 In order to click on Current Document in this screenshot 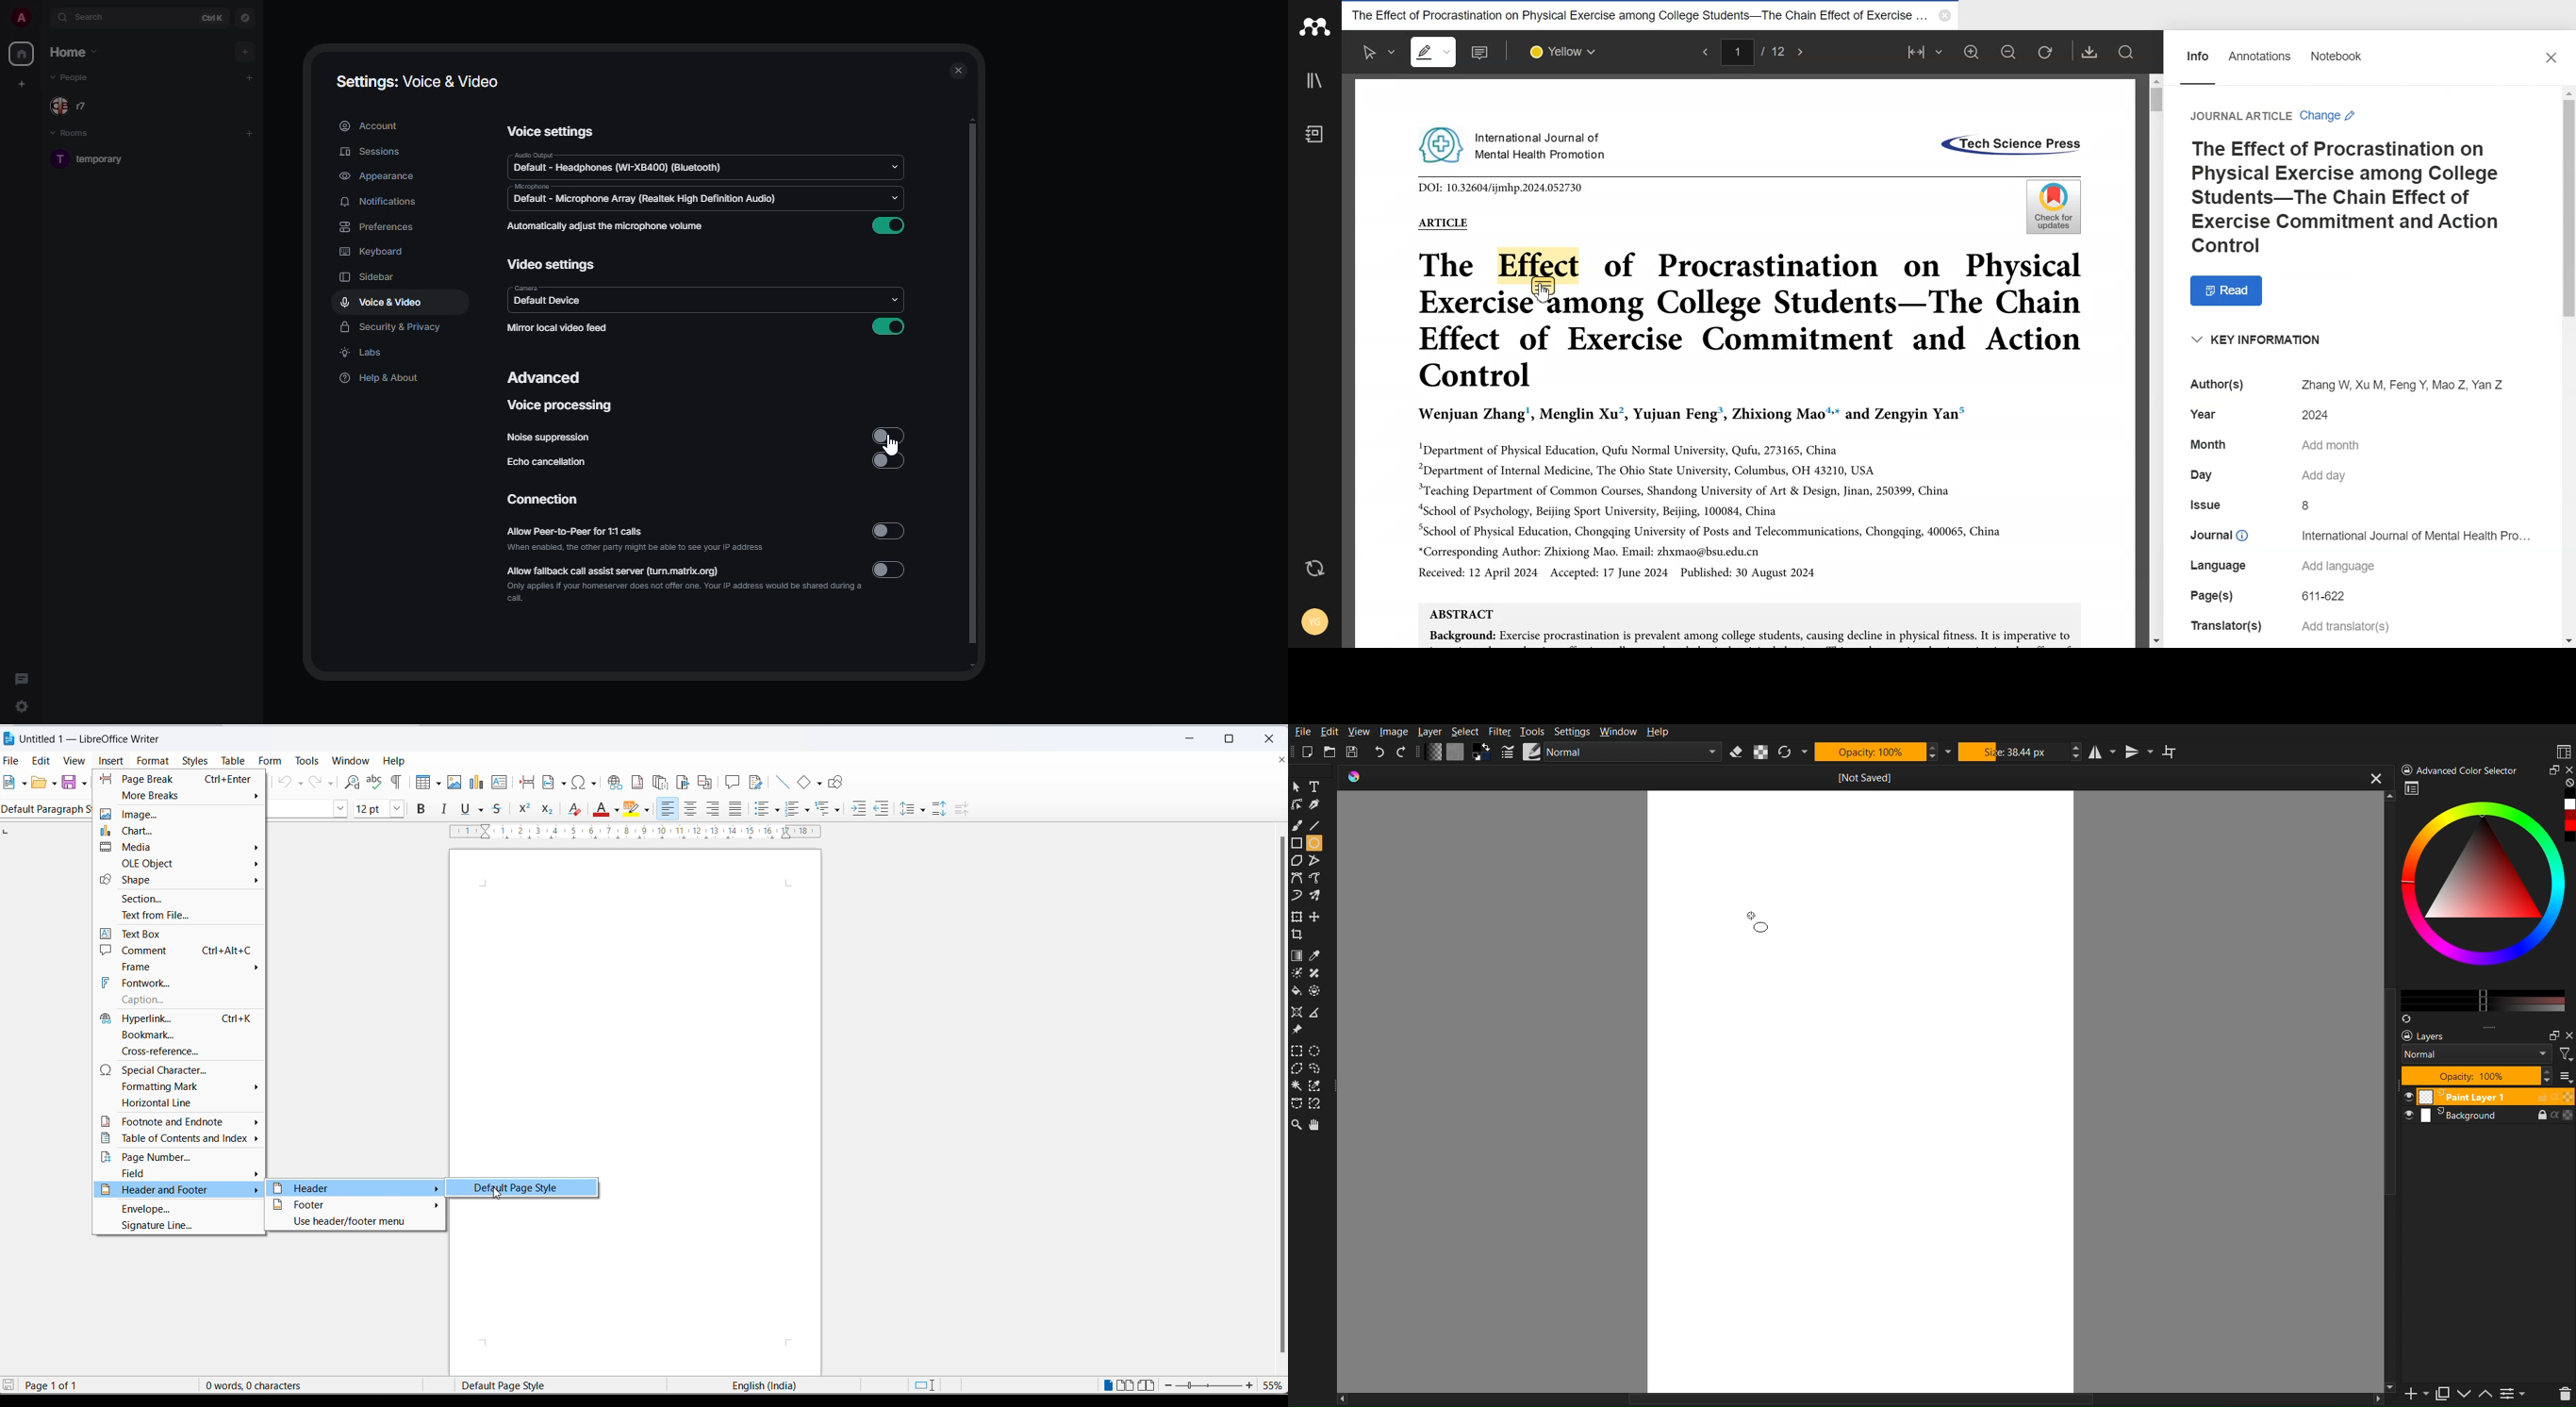, I will do `click(1826, 779)`.